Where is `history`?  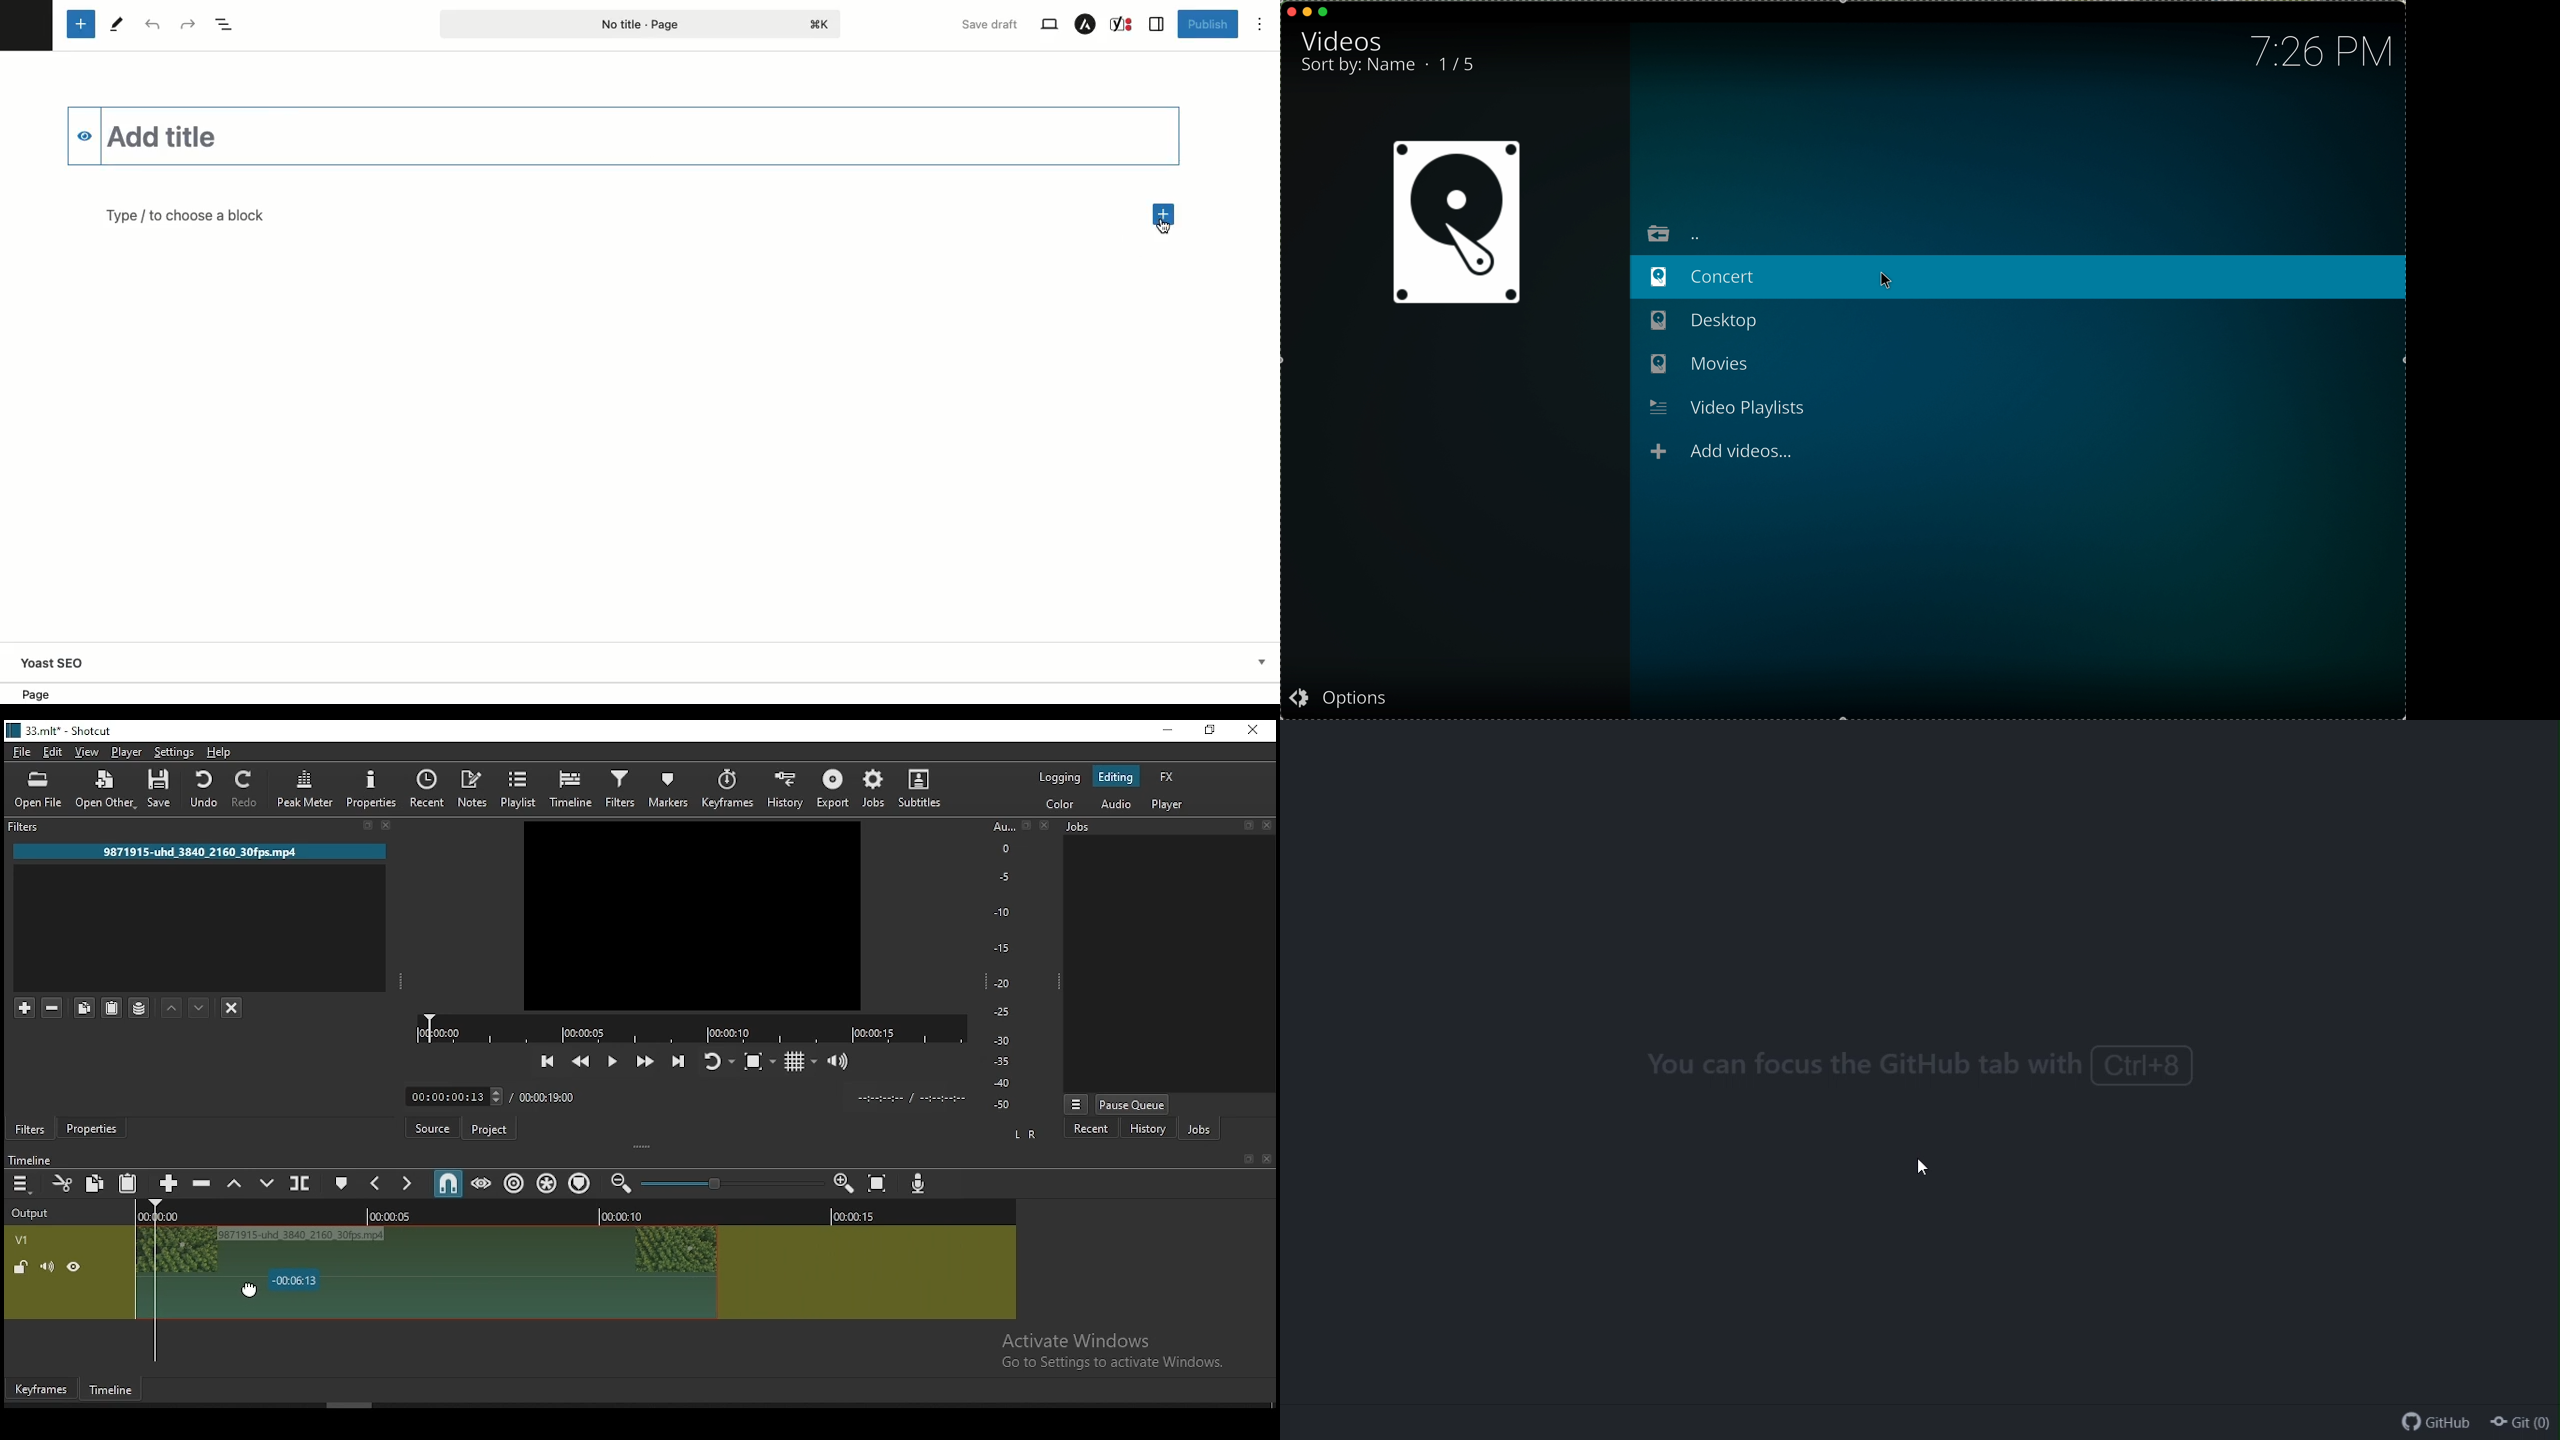
history is located at coordinates (1146, 1128).